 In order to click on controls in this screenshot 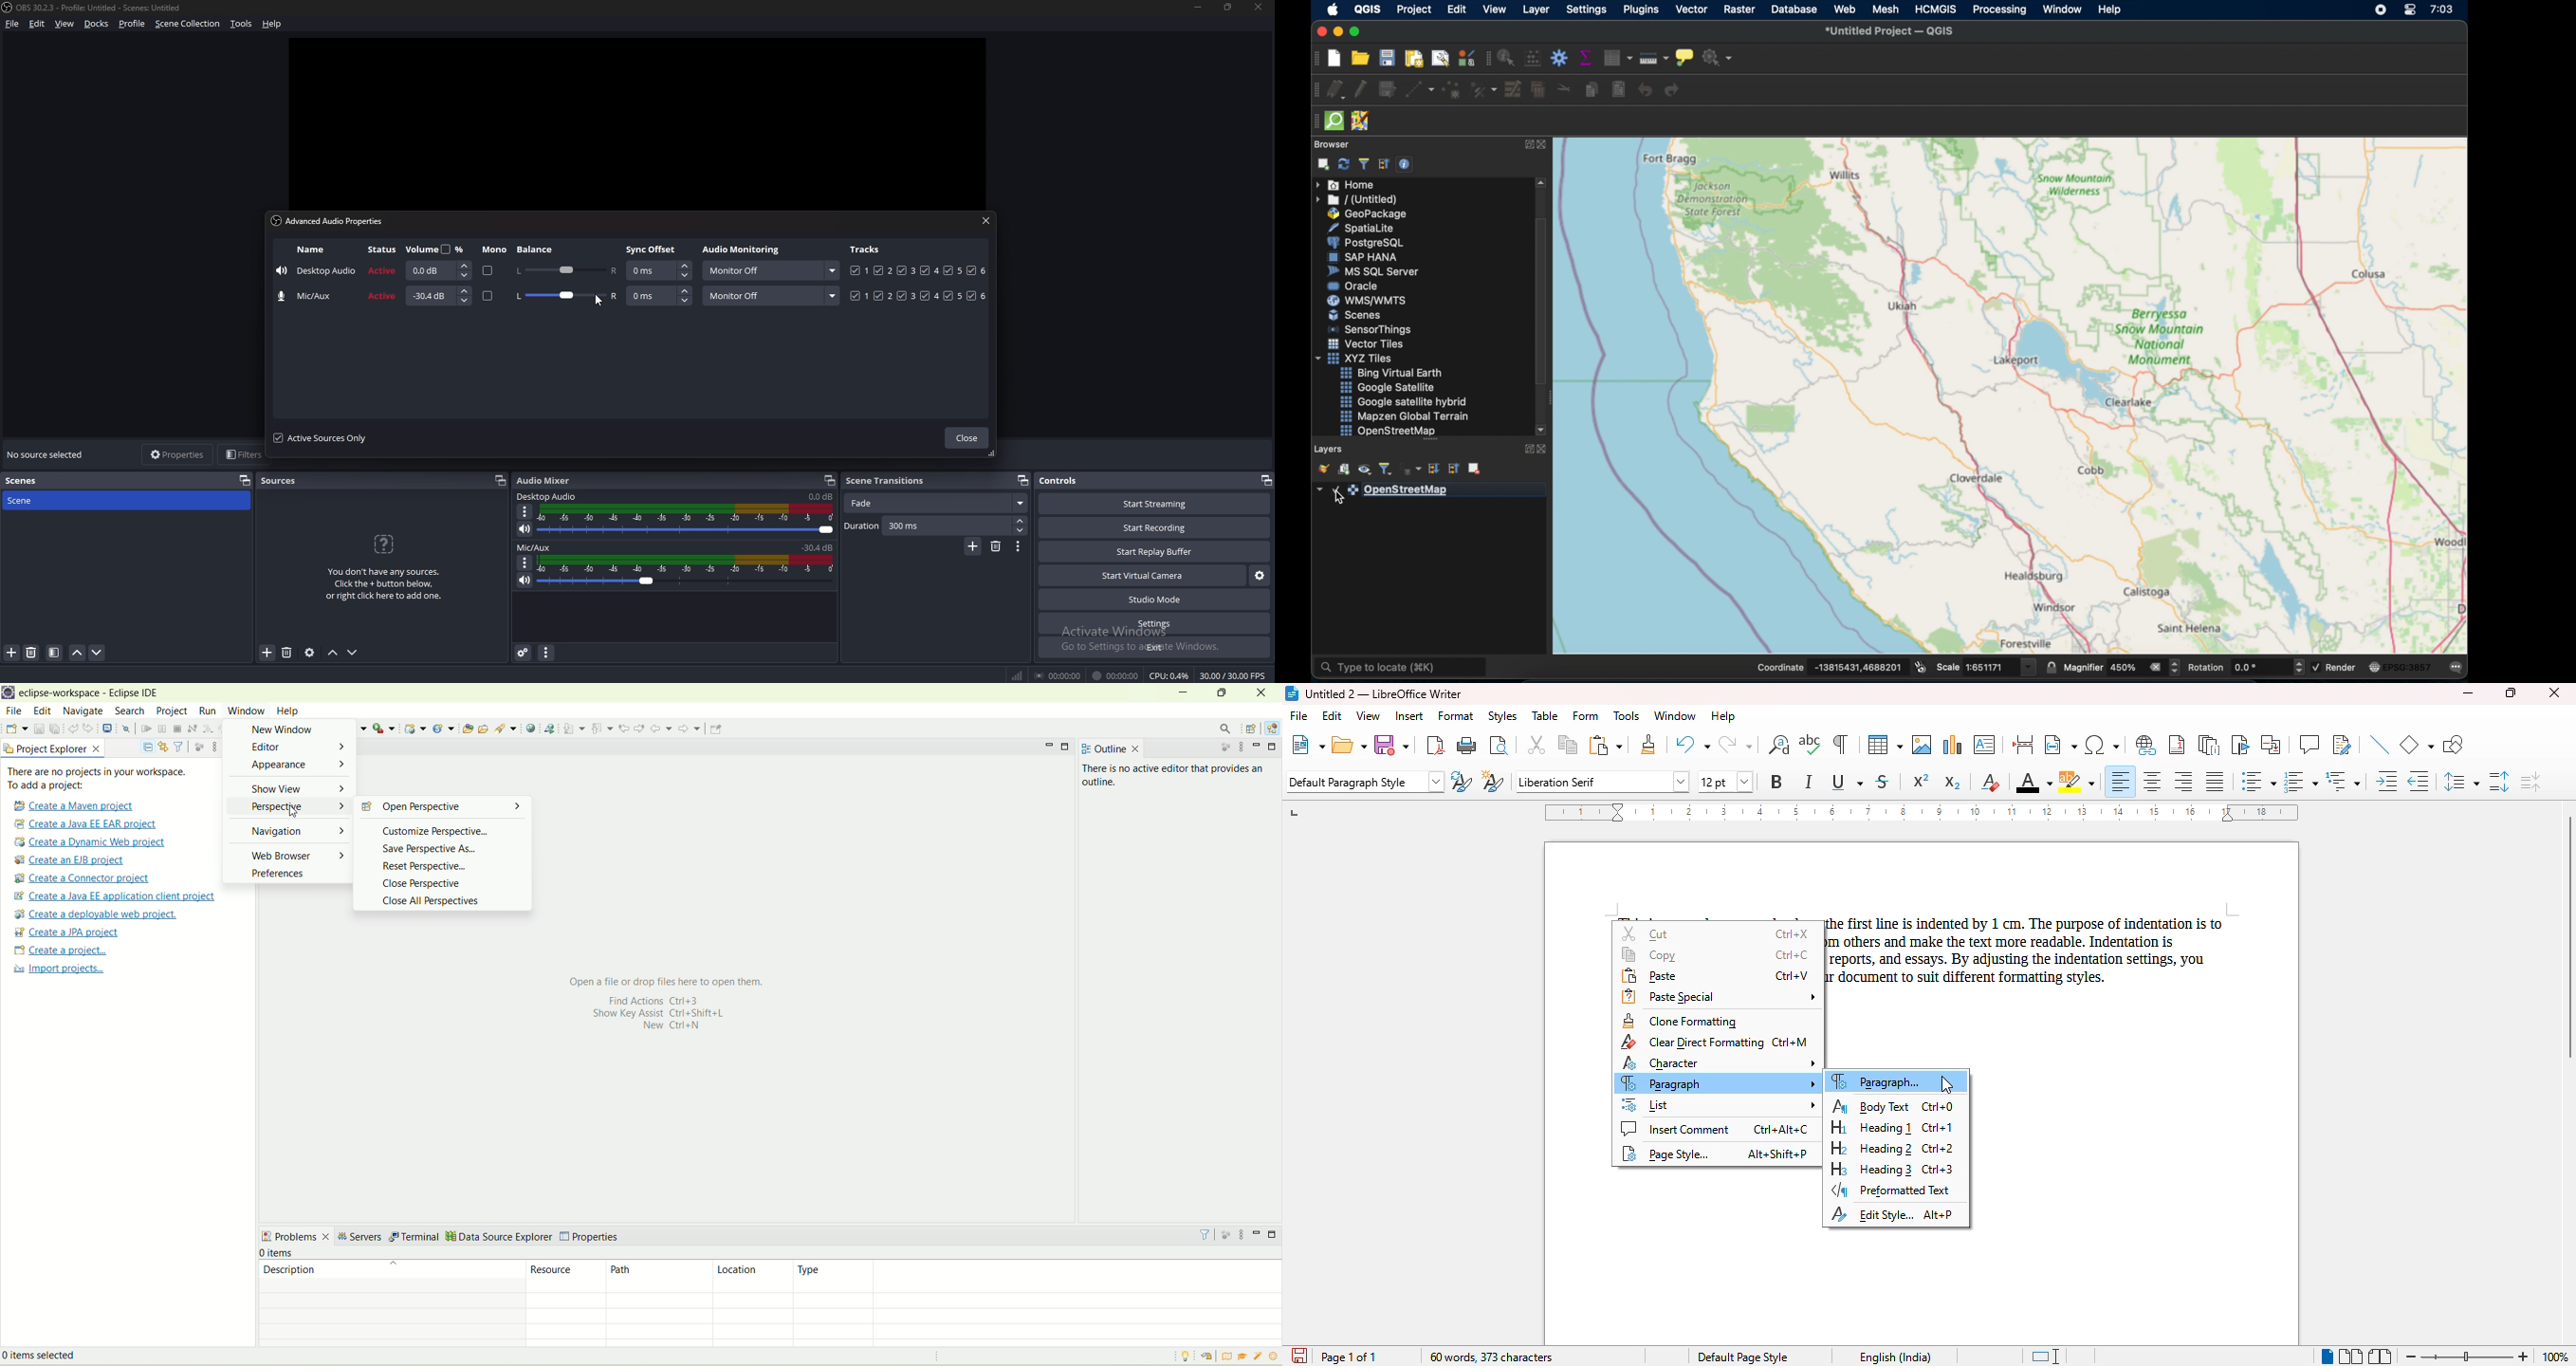, I will do `click(1067, 480)`.